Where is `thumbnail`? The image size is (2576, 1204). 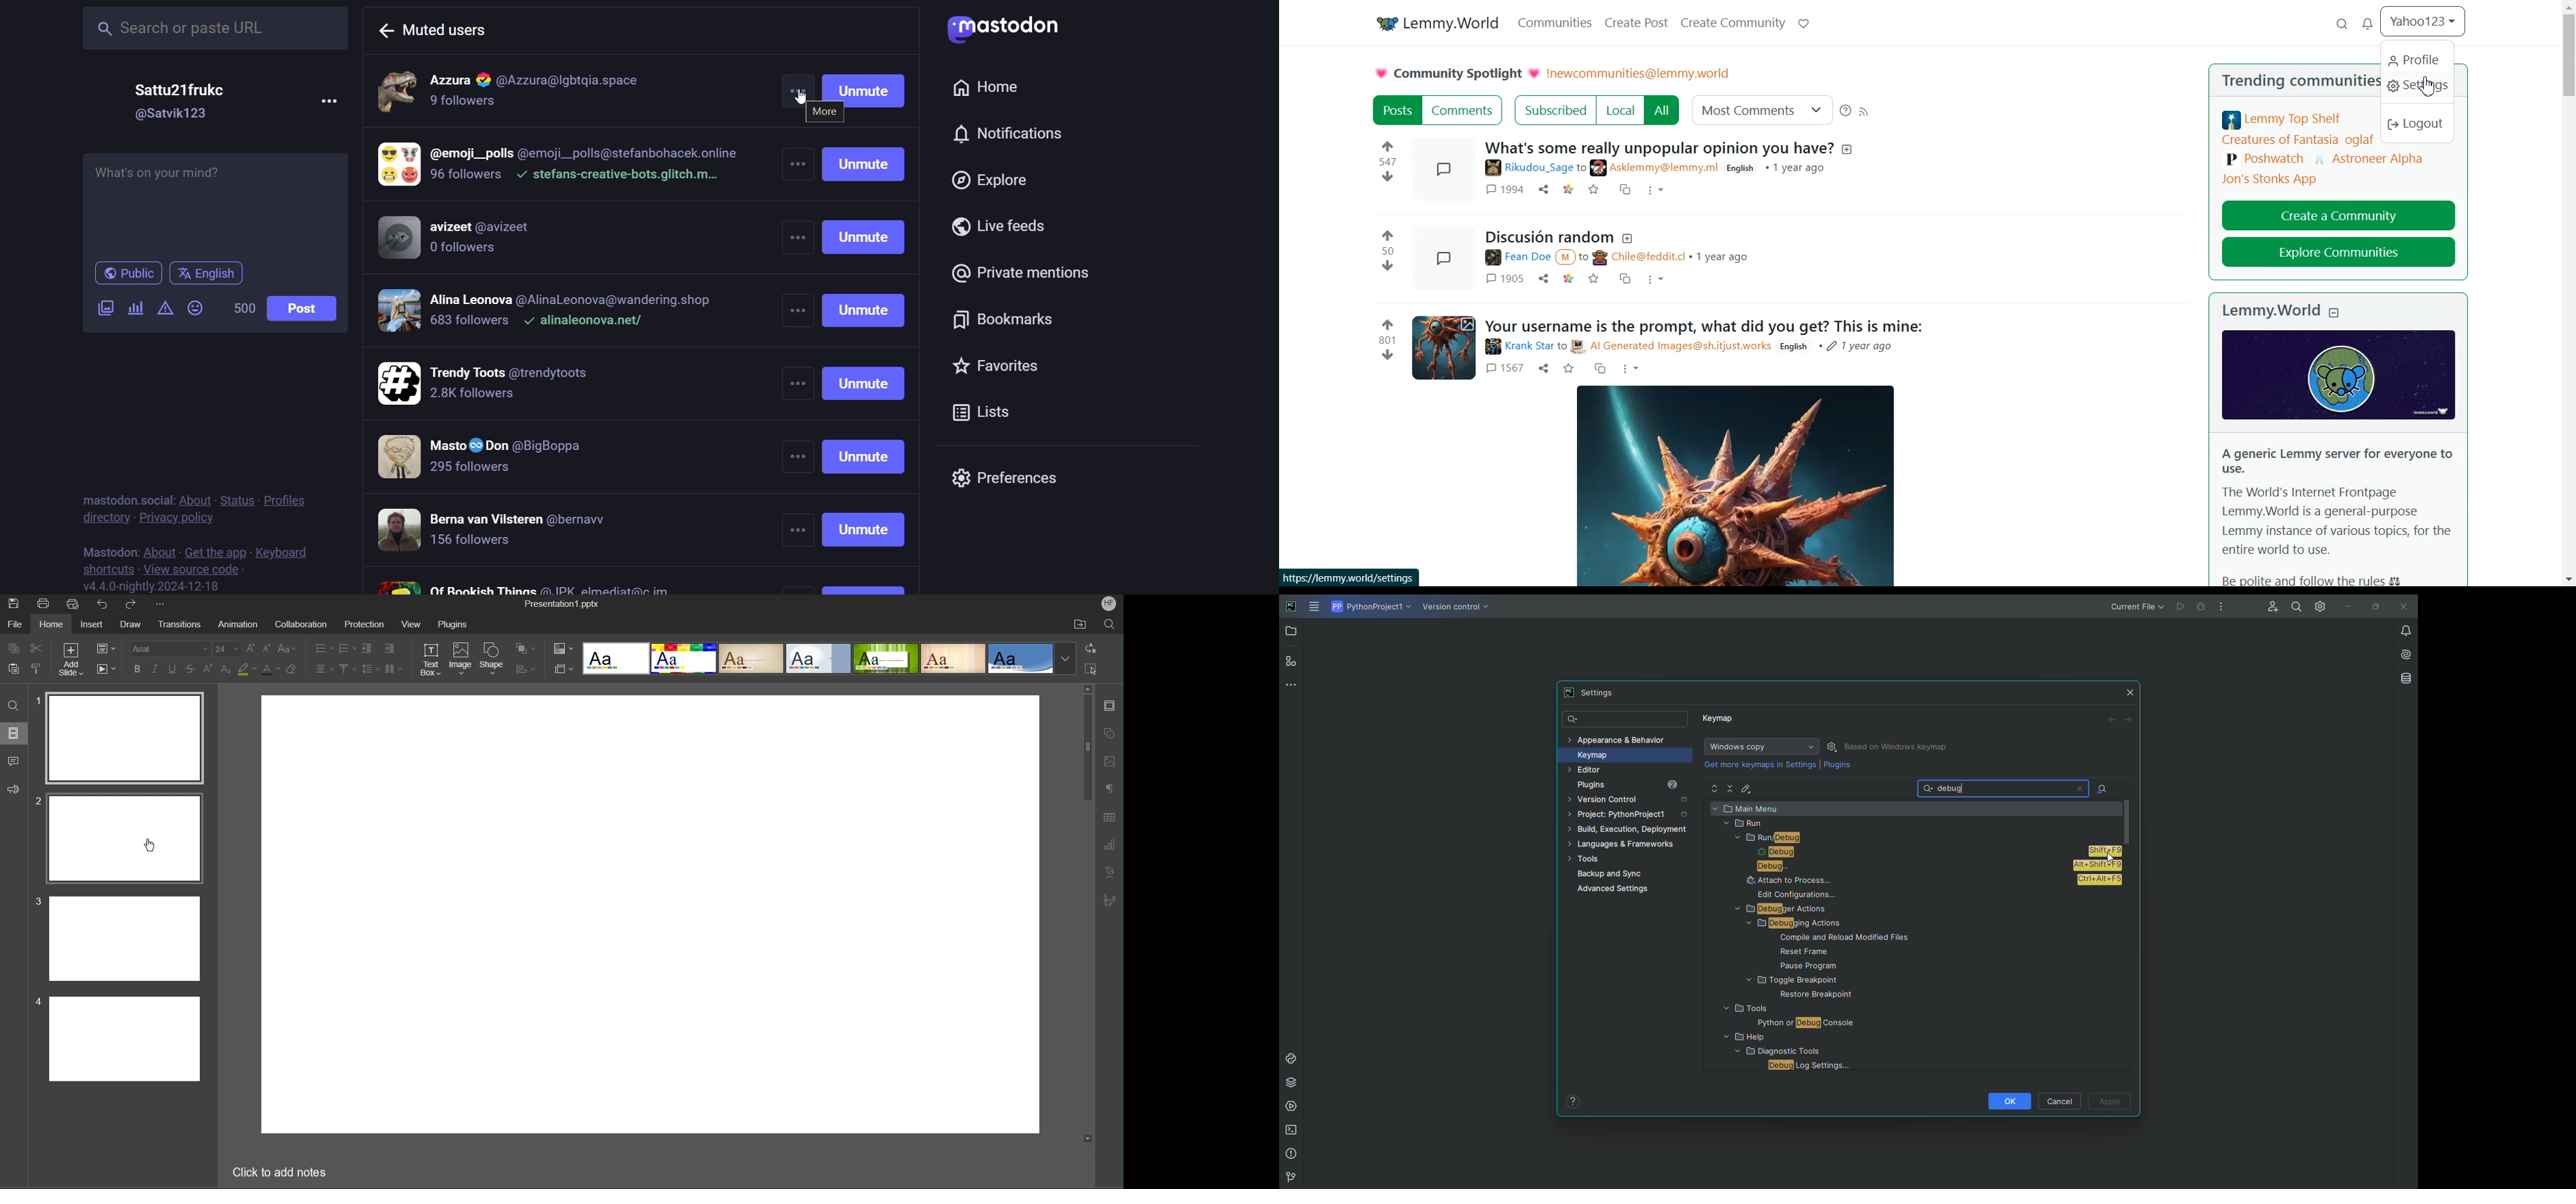
thumbnail is located at coordinates (1444, 347).